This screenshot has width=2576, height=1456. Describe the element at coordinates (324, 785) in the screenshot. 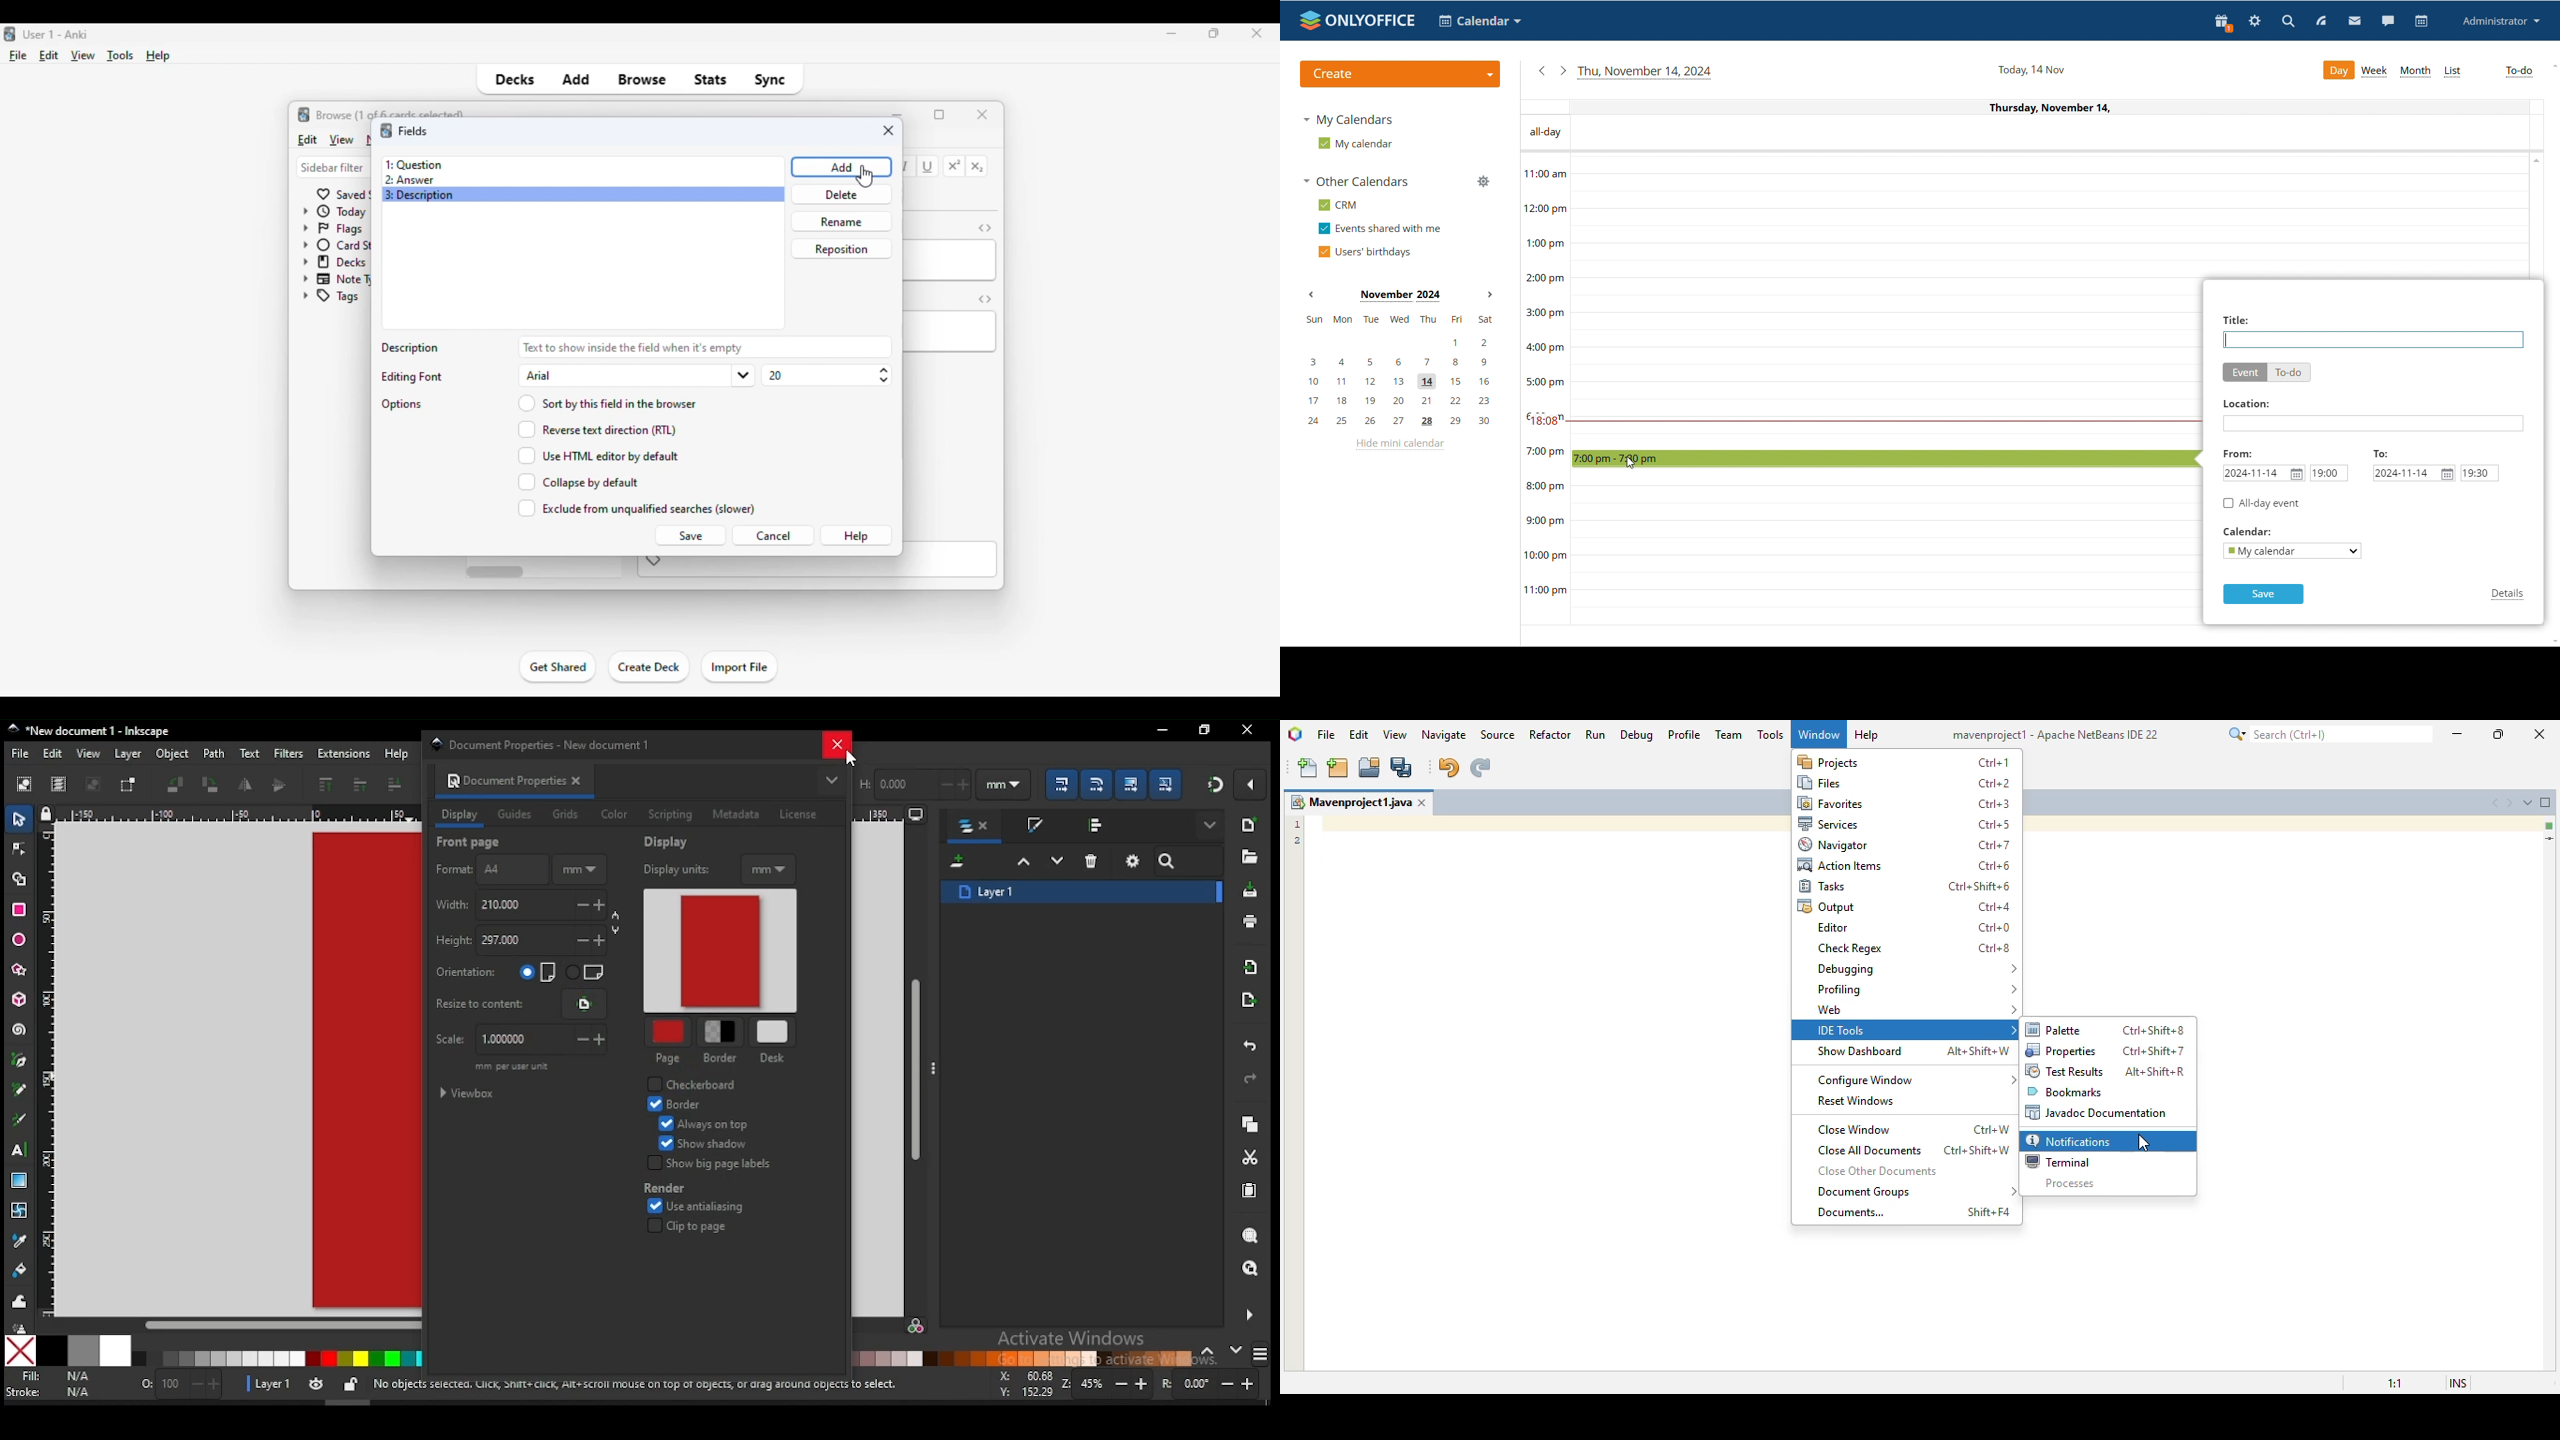

I see `rise to top` at that location.